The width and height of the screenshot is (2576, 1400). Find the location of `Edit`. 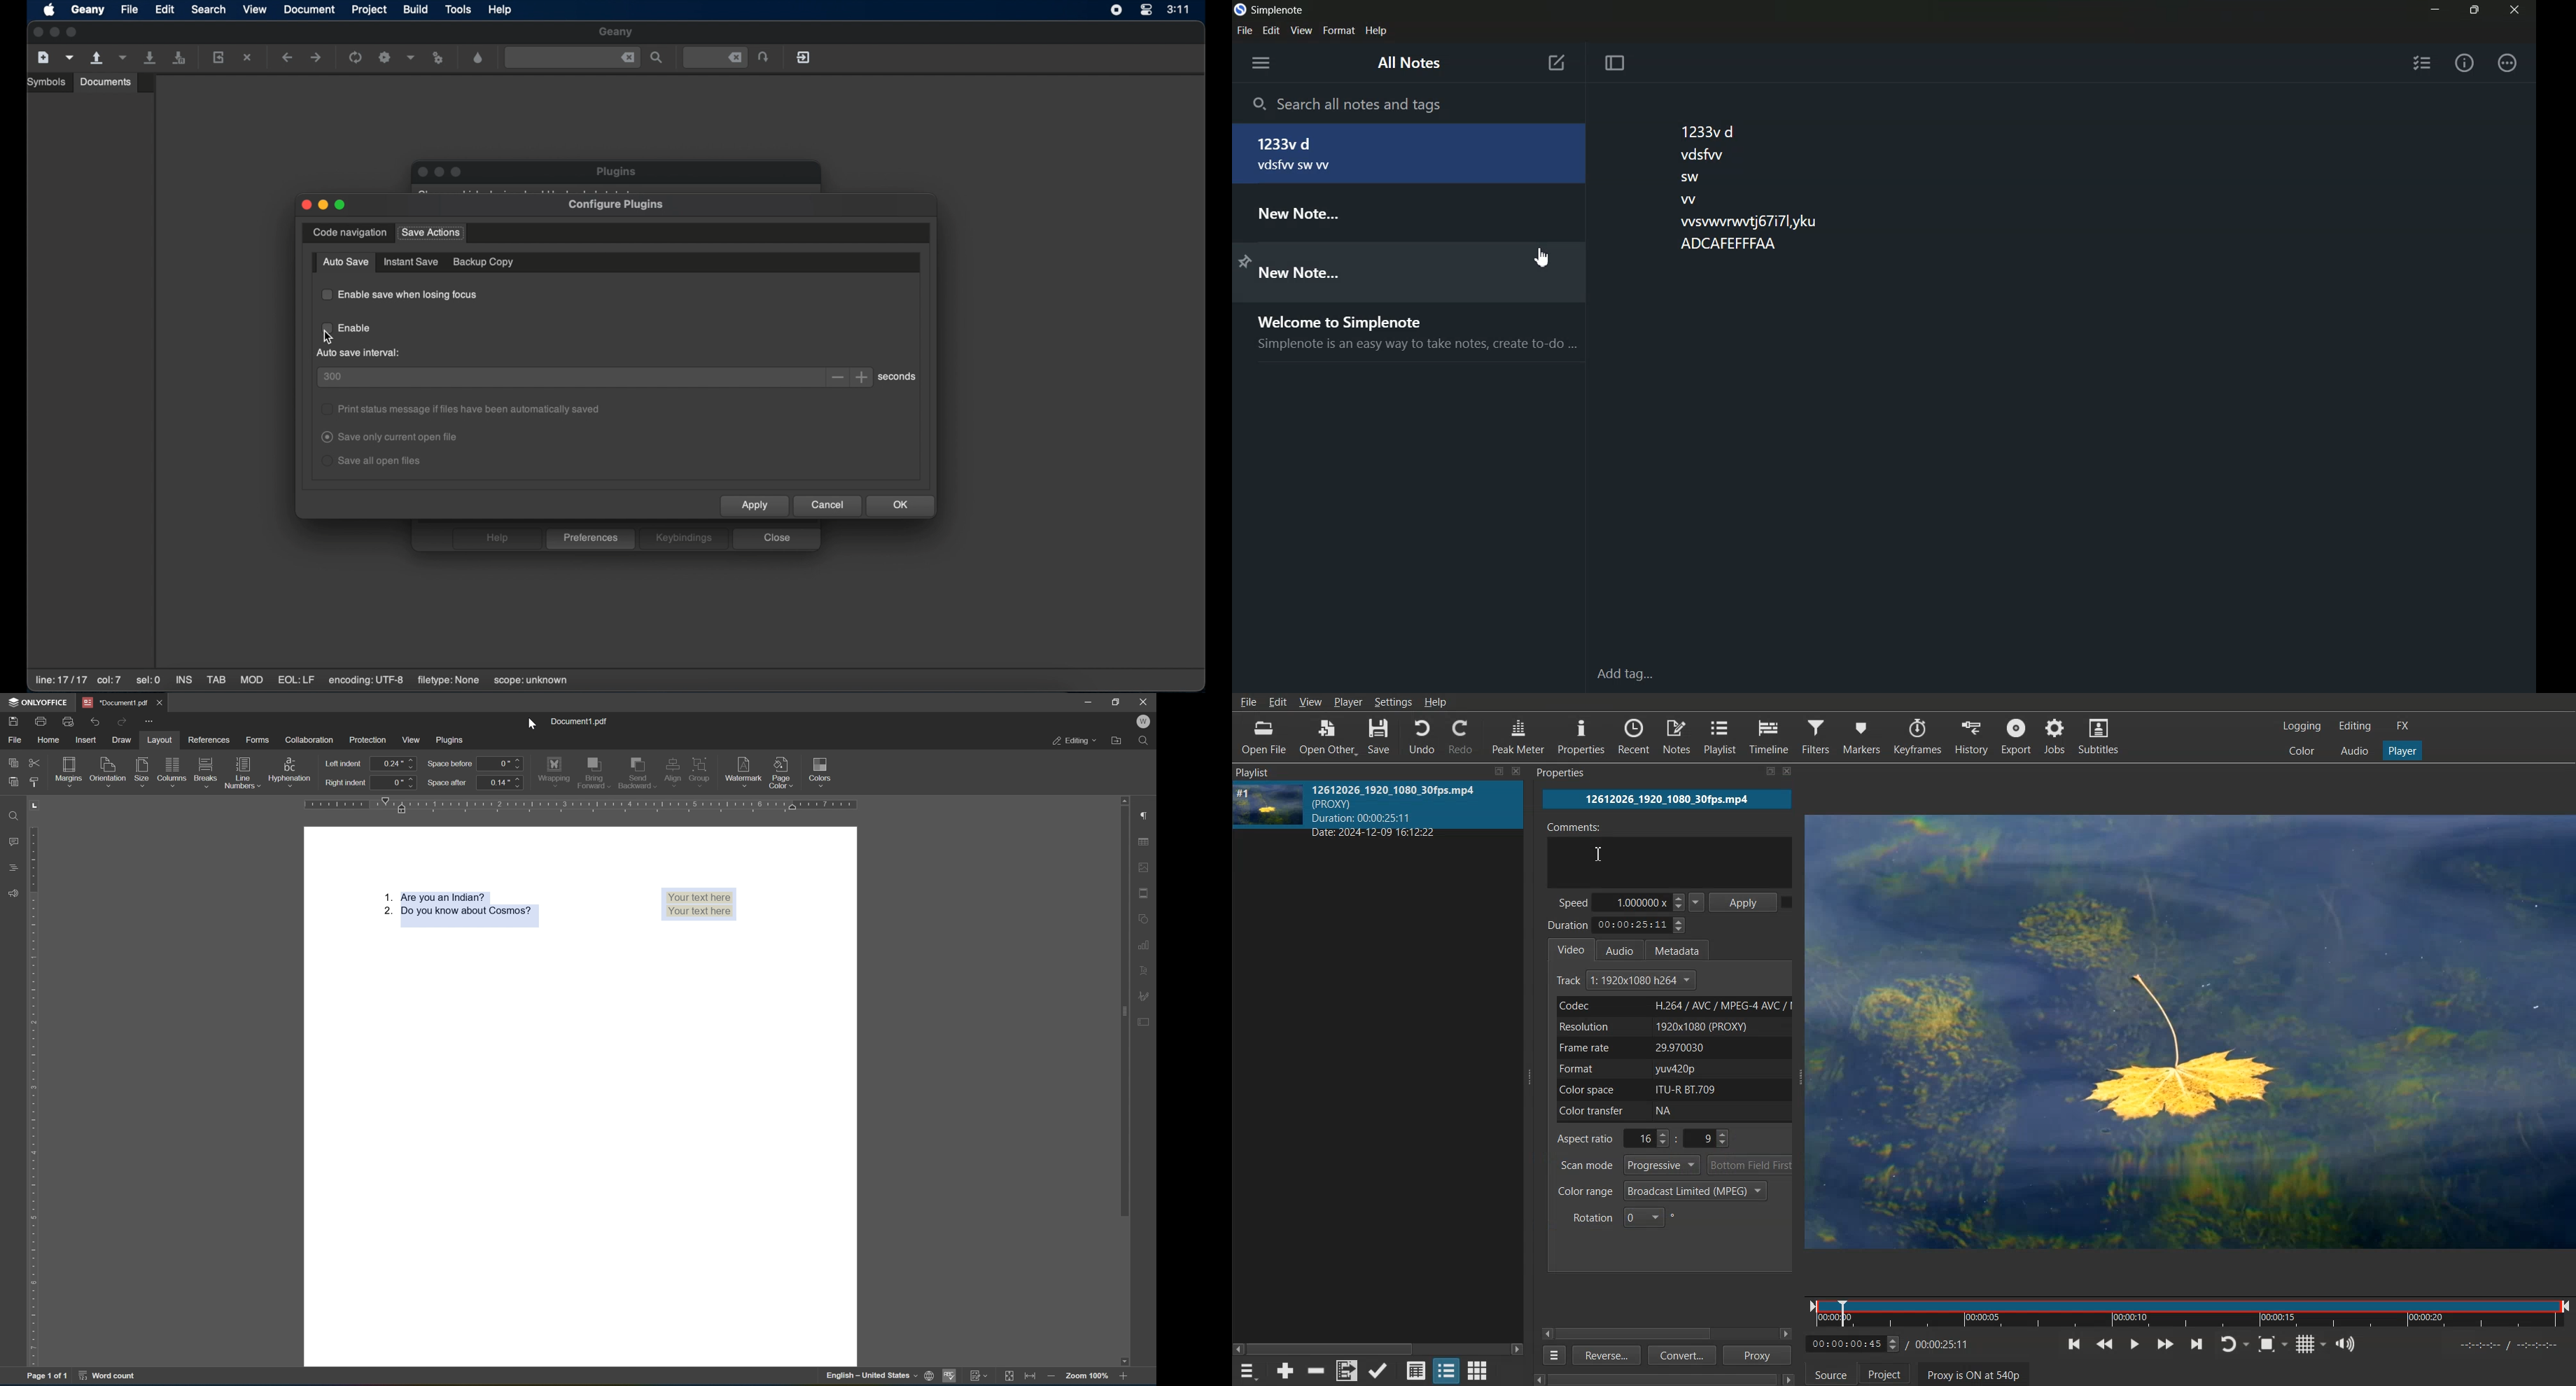

Edit is located at coordinates (1271, 30).